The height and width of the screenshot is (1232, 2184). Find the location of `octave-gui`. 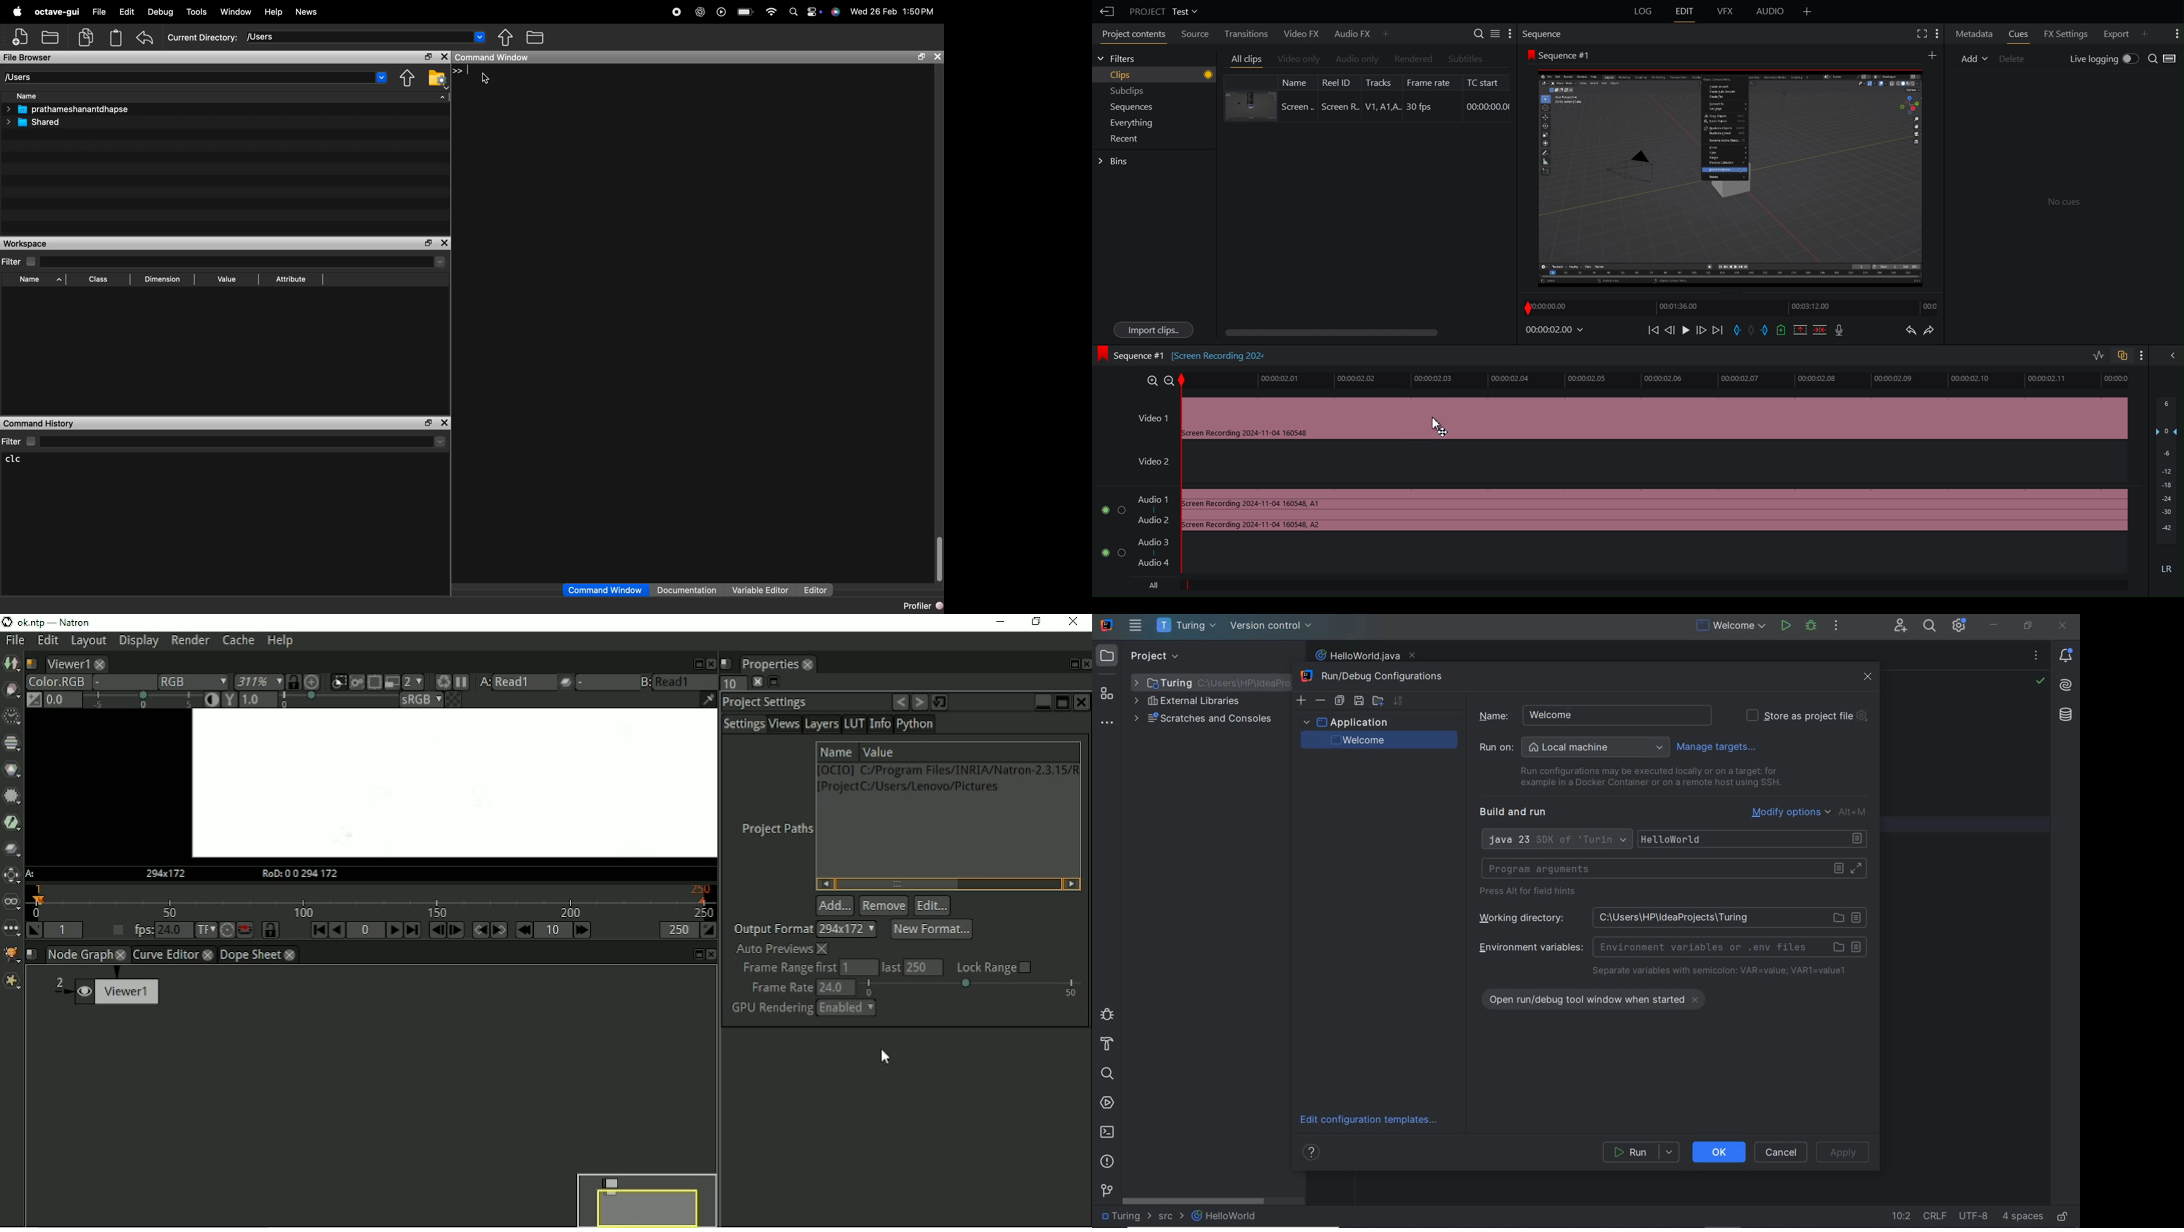

octave-gui is located at coordinates (59, 12).